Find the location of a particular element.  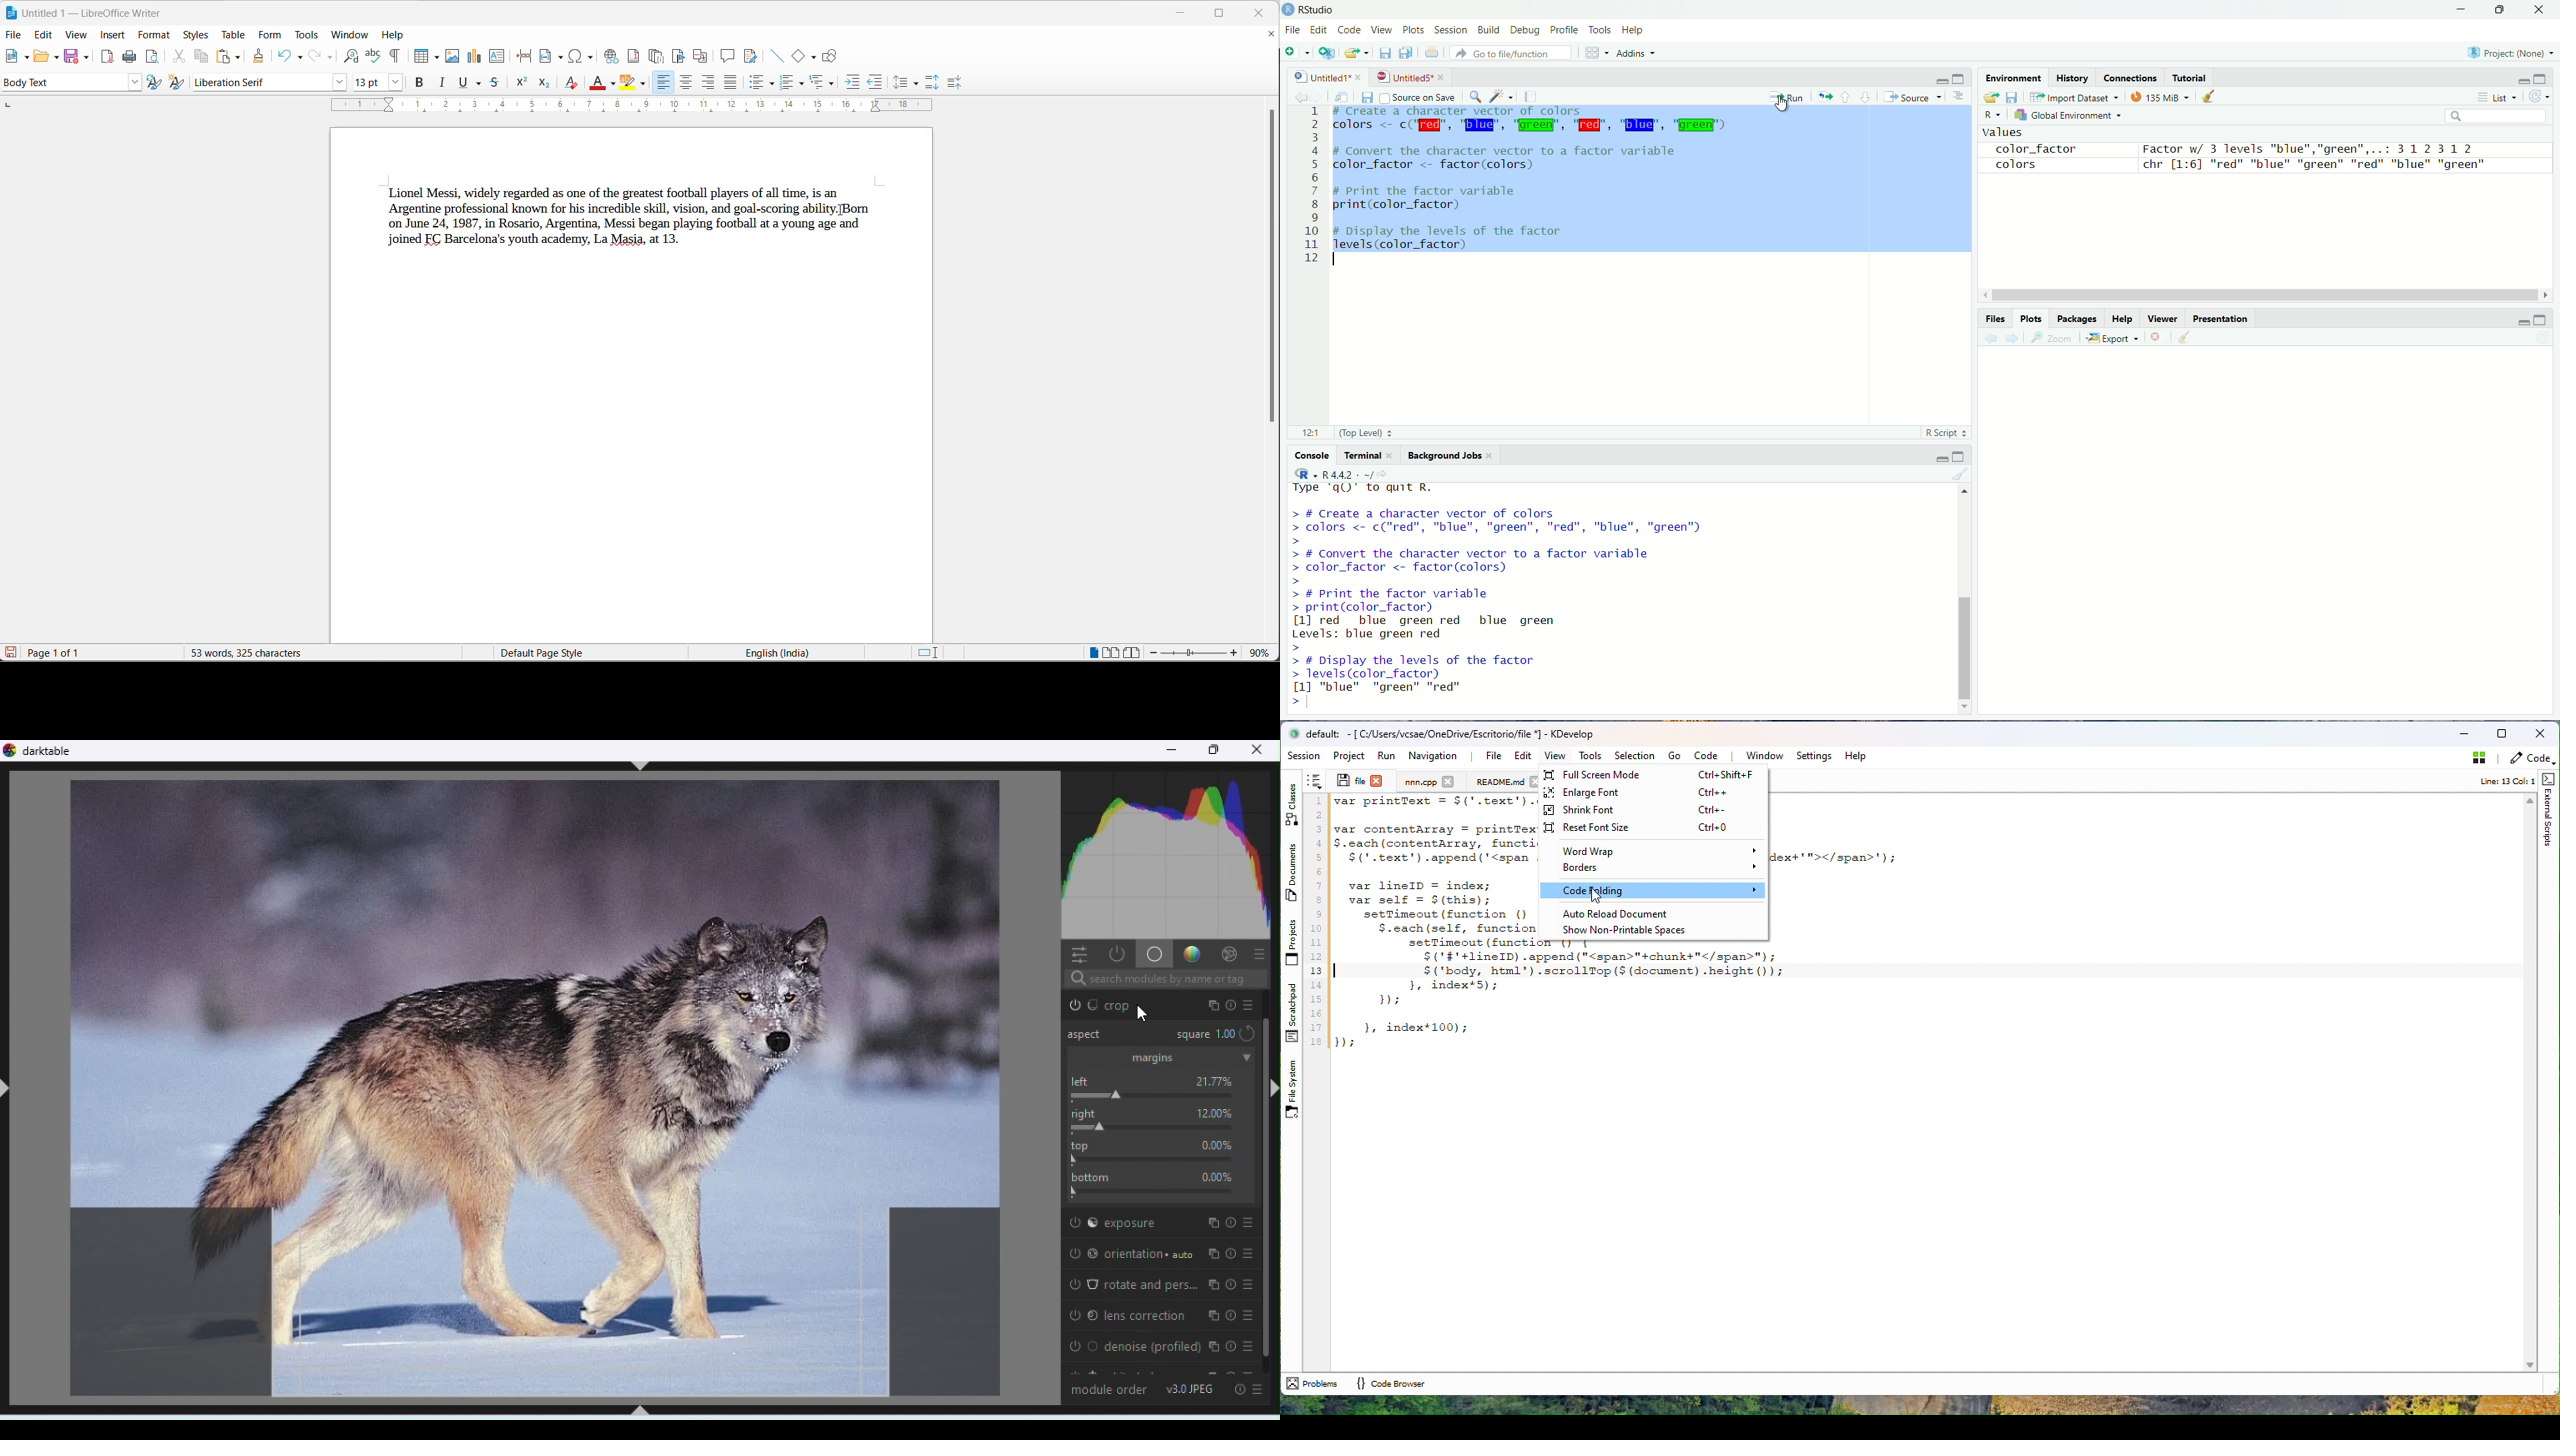

close is located at coordinates (1359, 77).